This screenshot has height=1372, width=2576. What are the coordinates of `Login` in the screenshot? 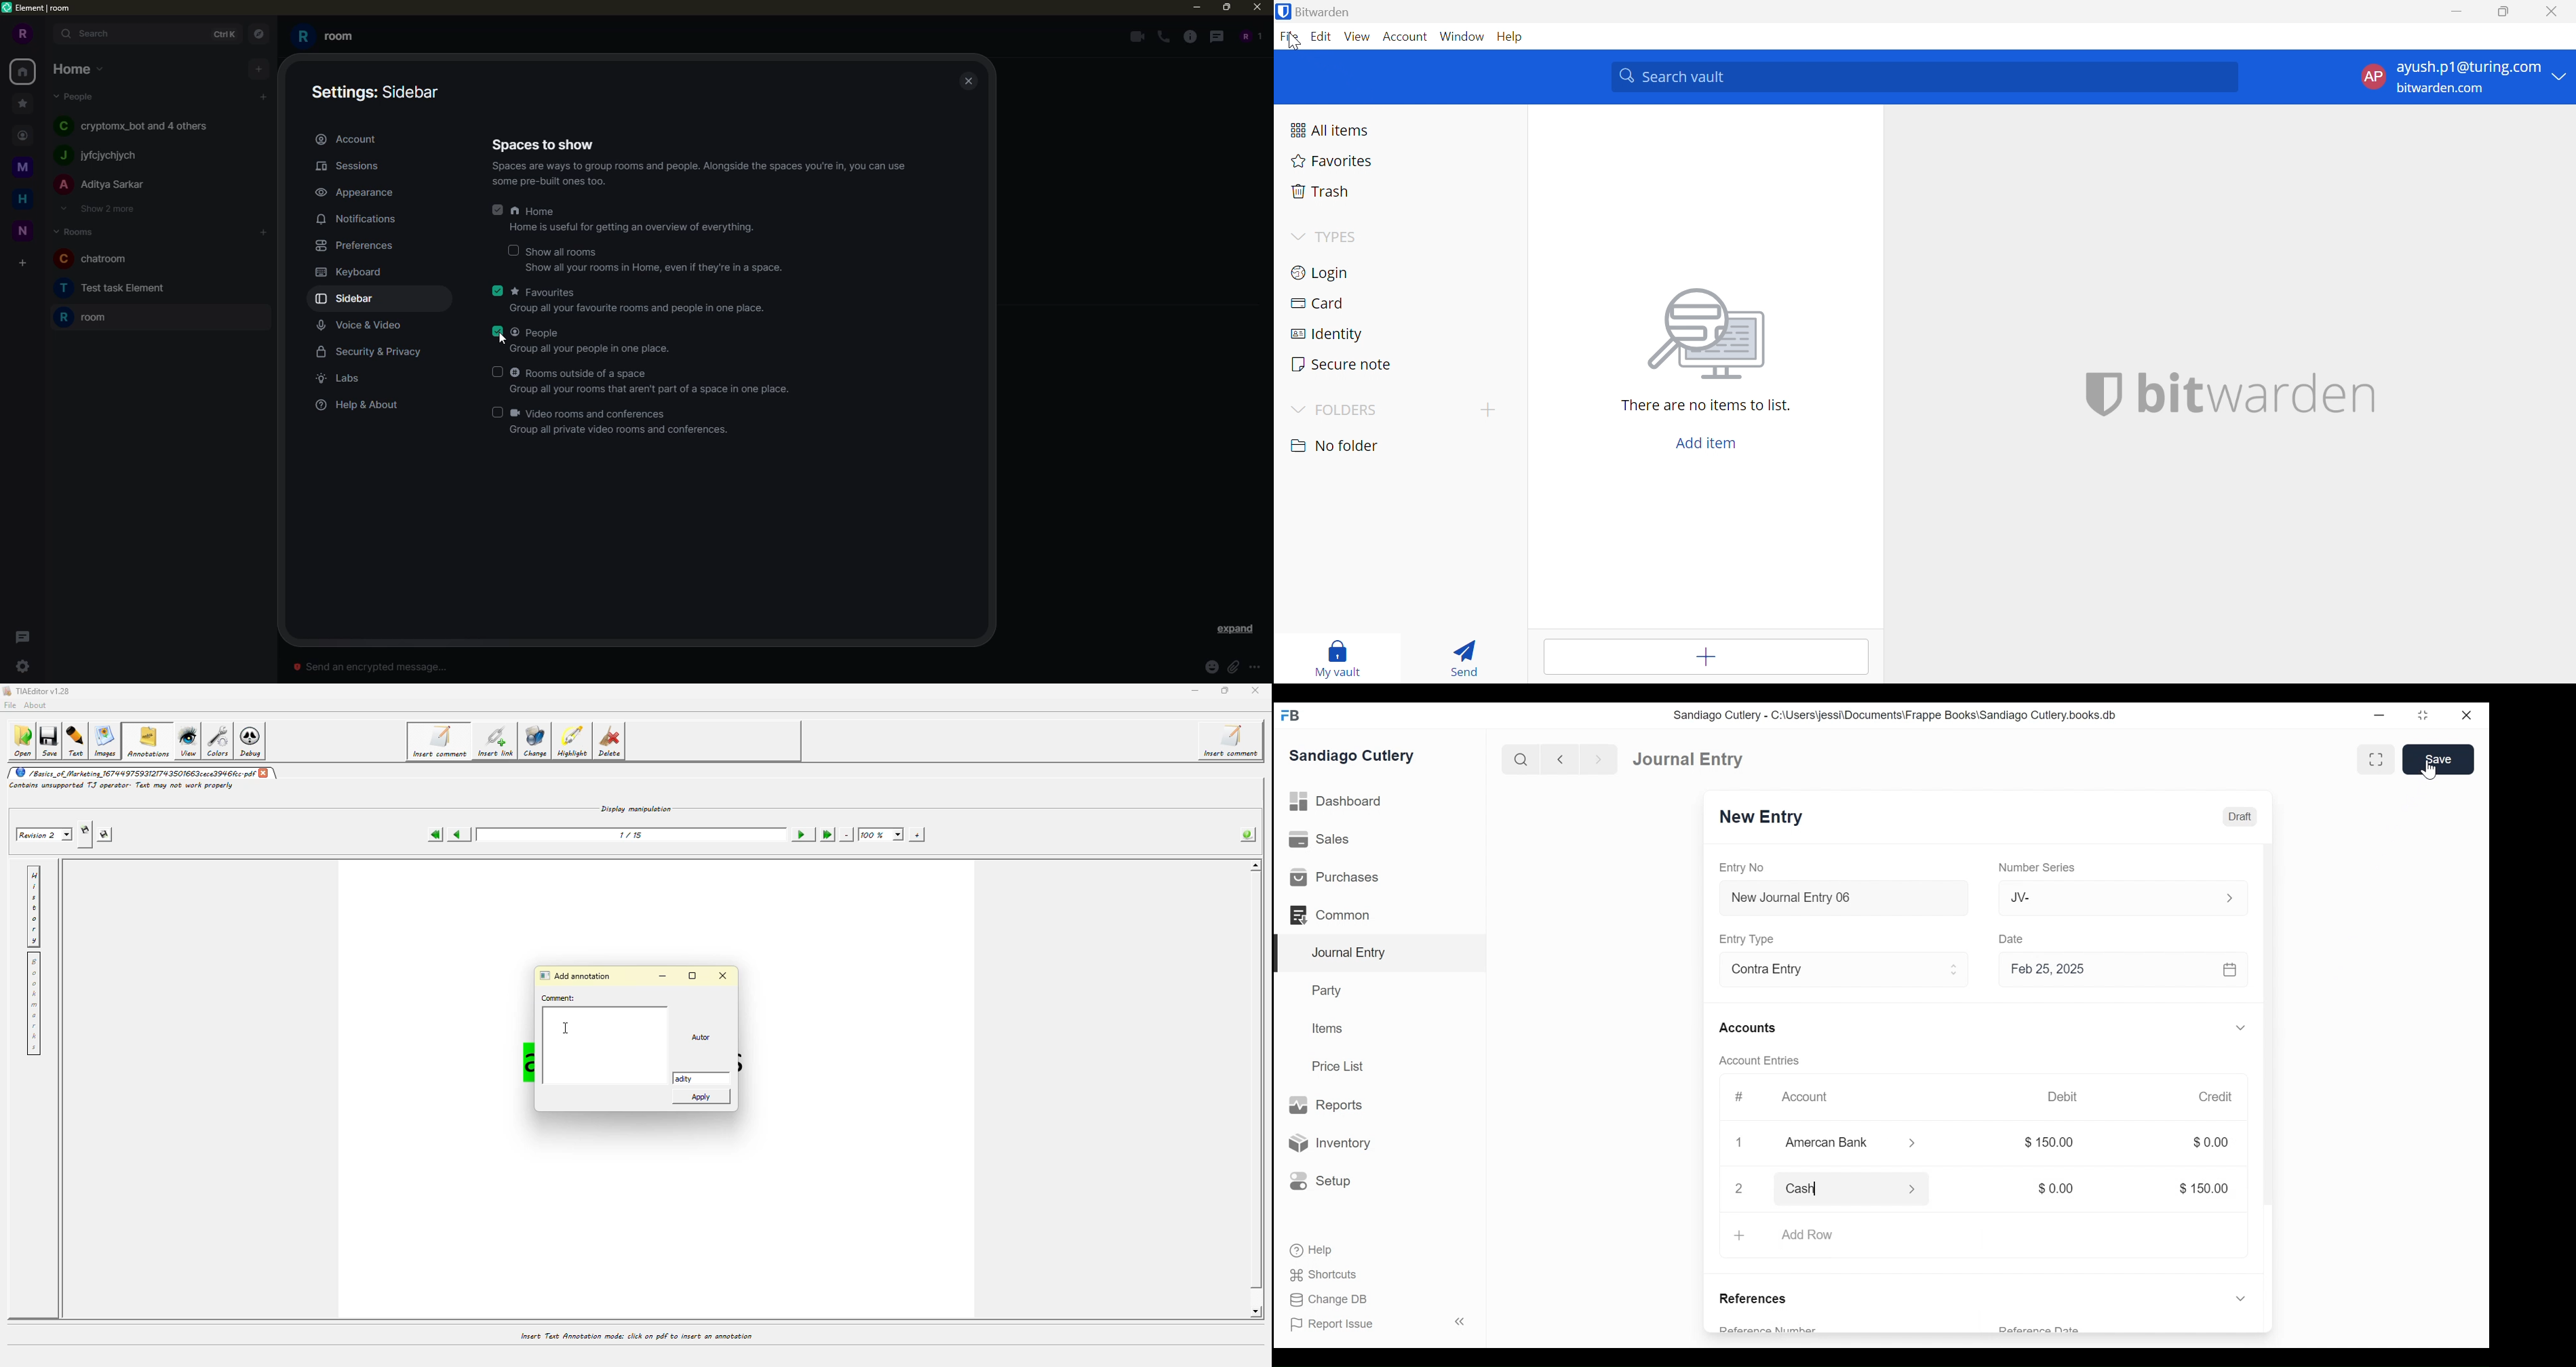 It's located at (1321, 275).